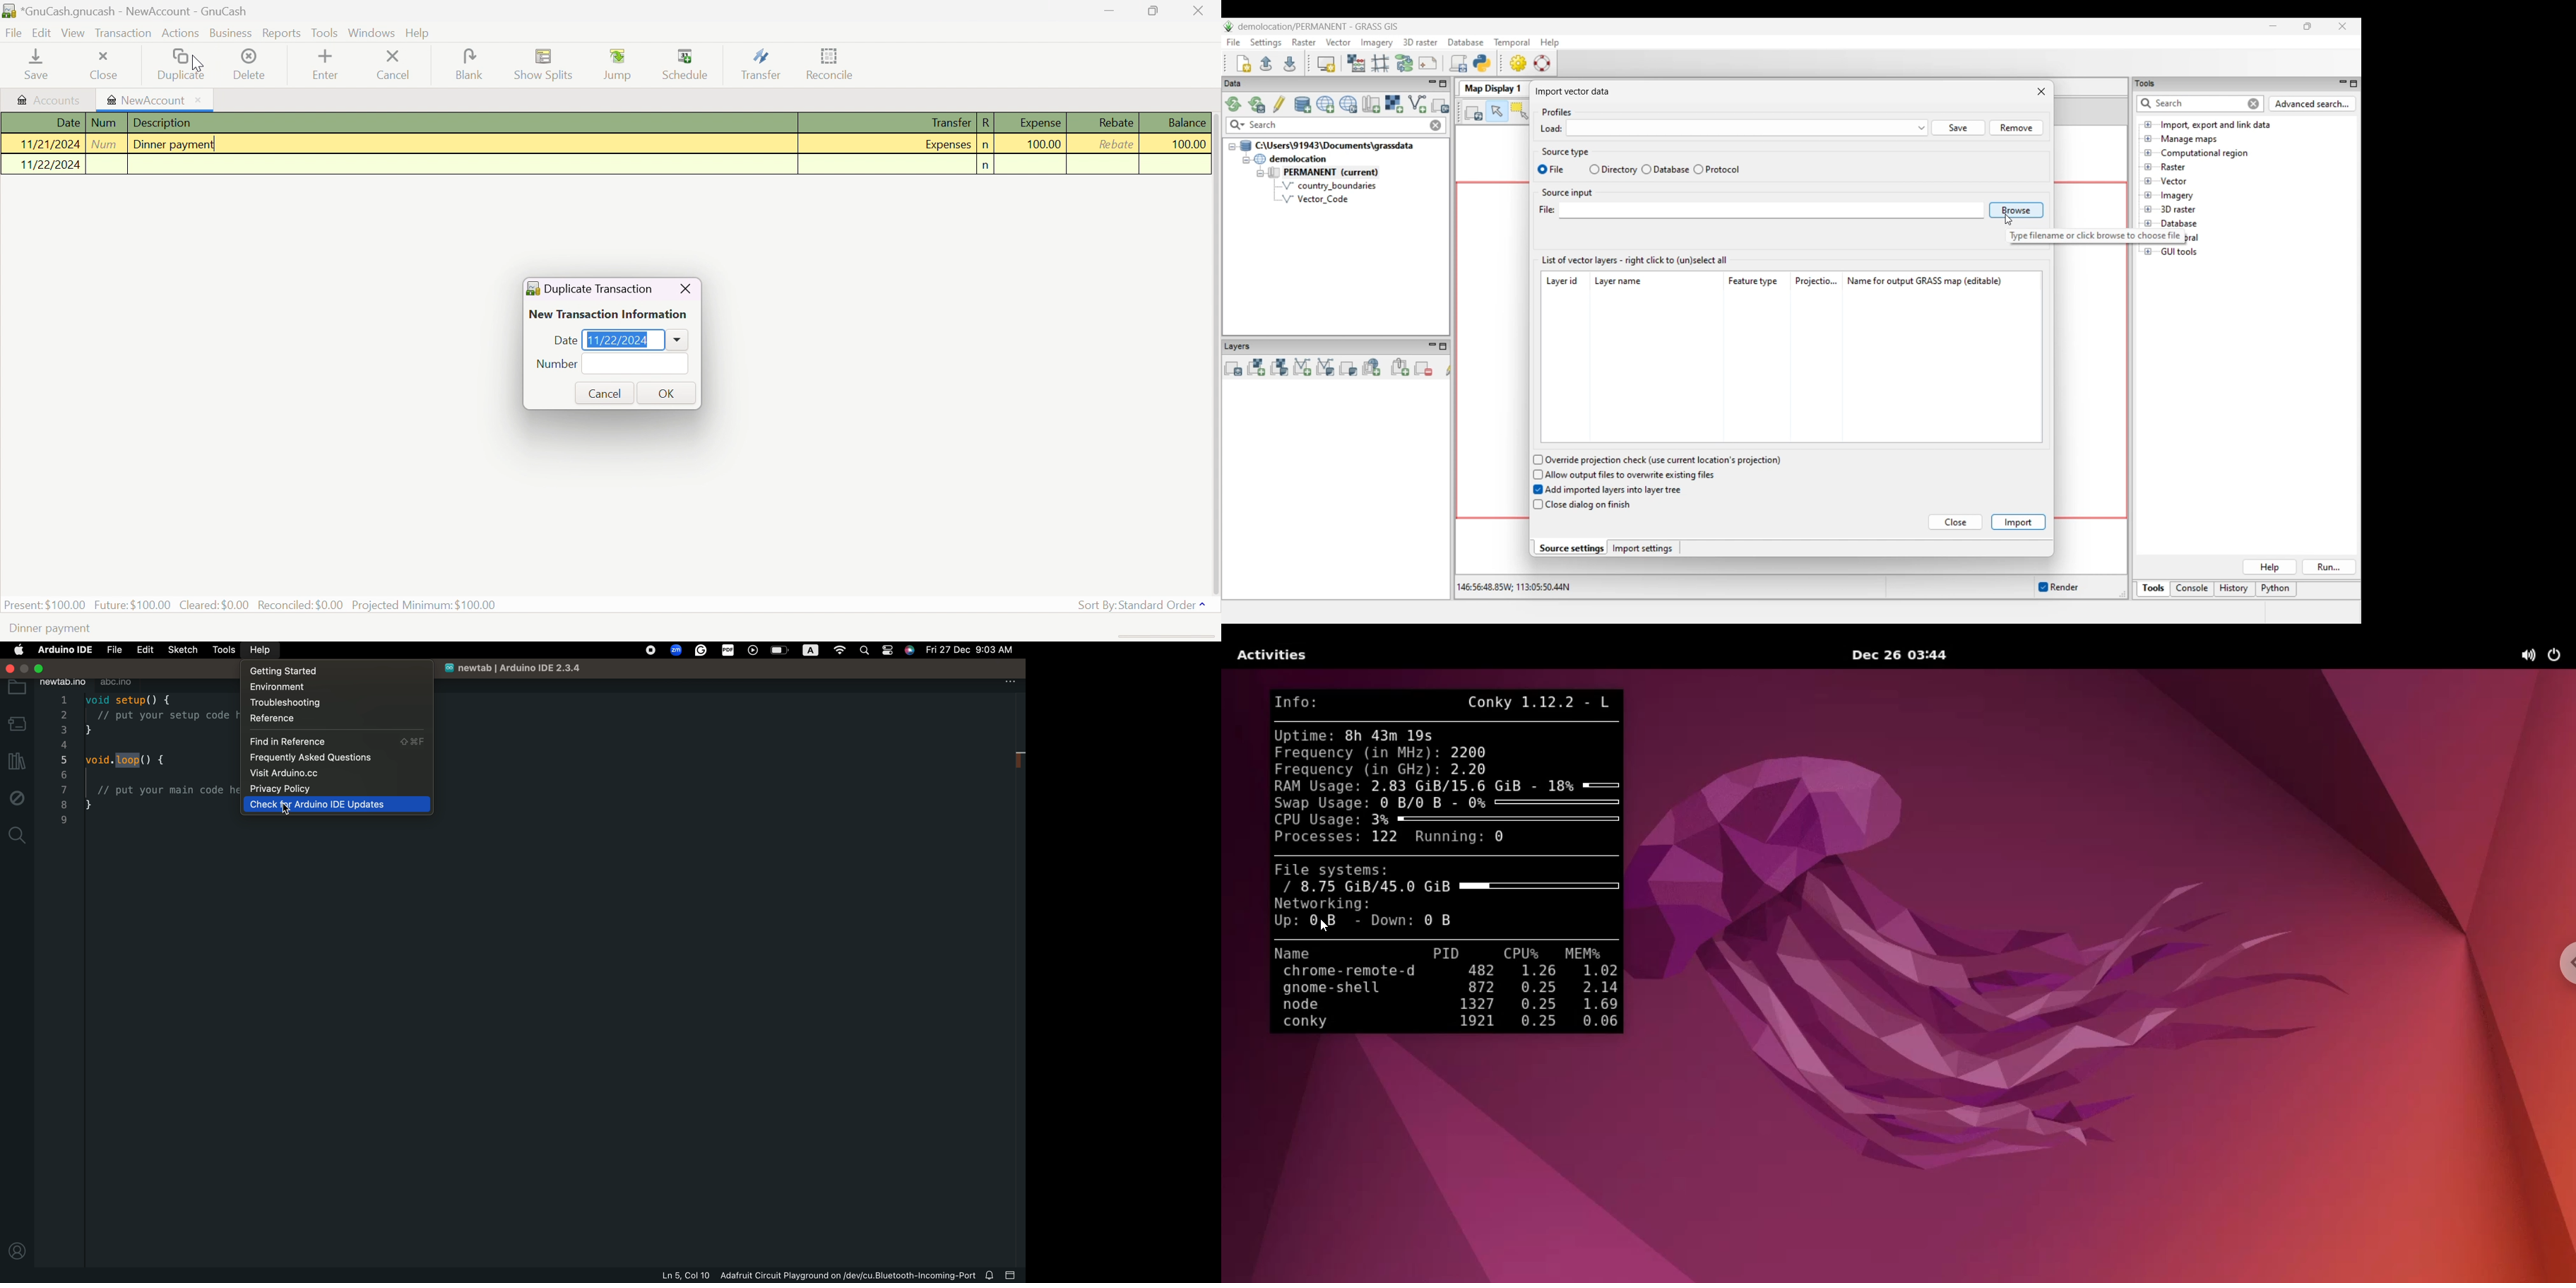 This screenshot has height=1288, width=2576. I want to click on Num, so click(106, 143).